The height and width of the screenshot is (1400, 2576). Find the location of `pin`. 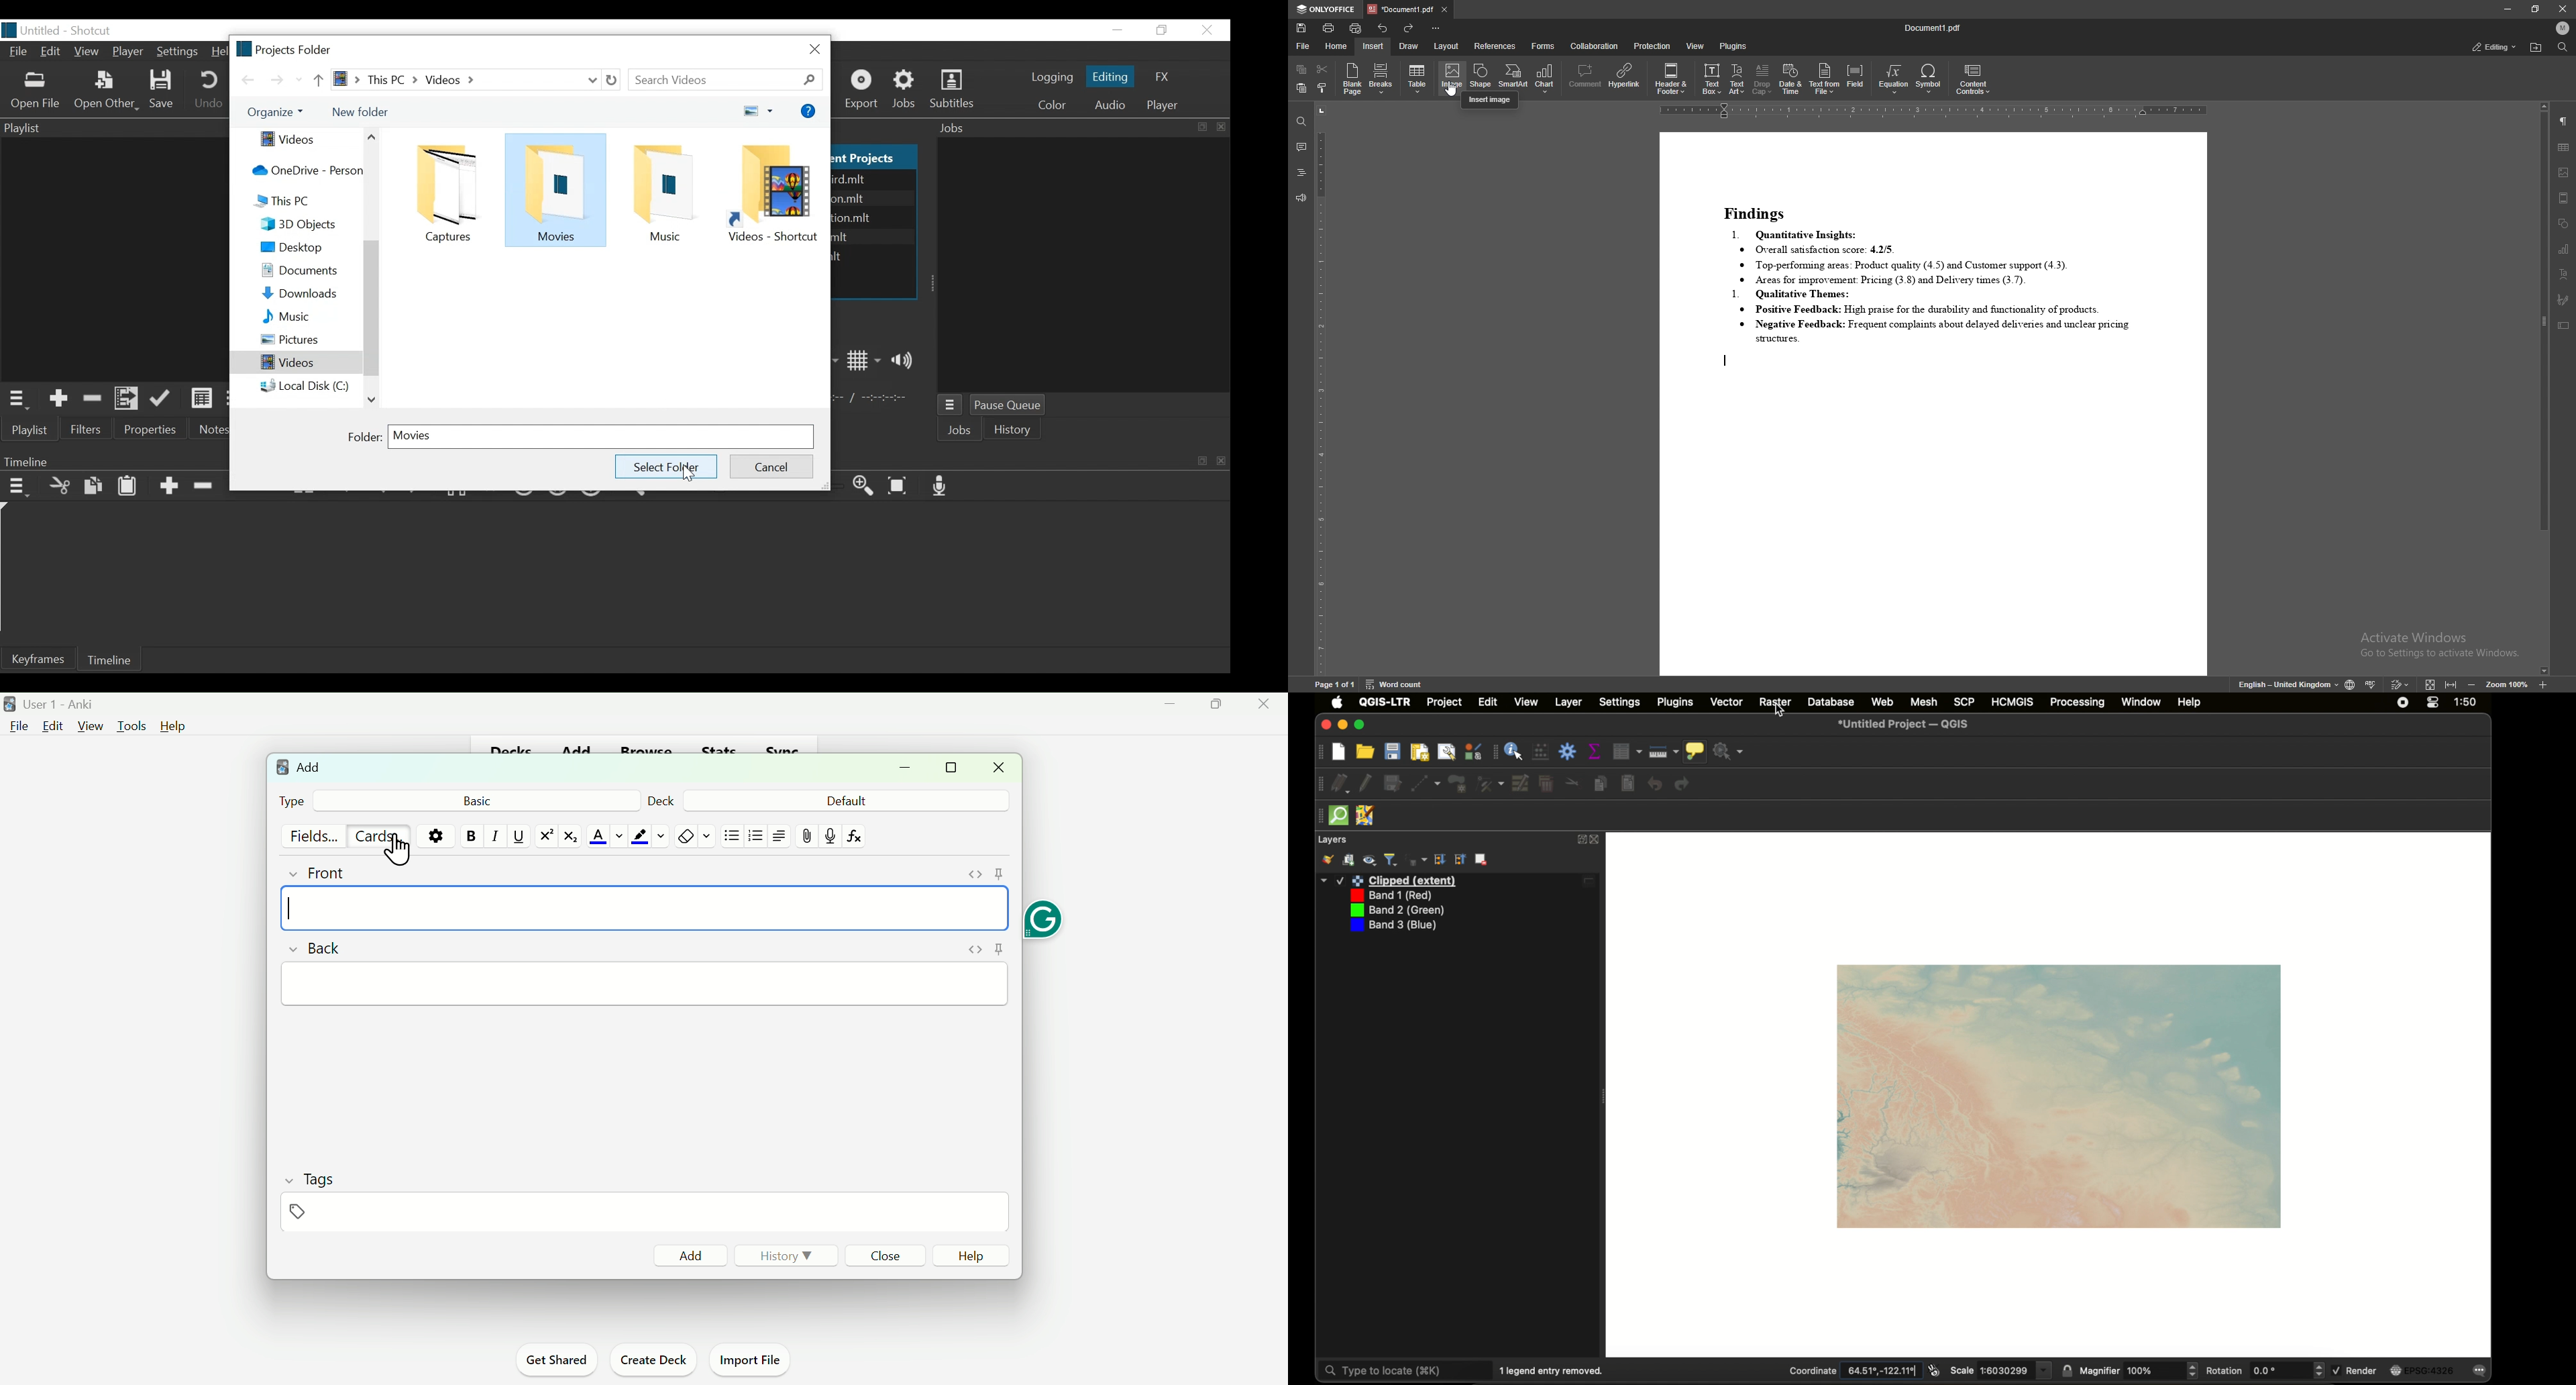

pin is located at coordinates (1000, 874).